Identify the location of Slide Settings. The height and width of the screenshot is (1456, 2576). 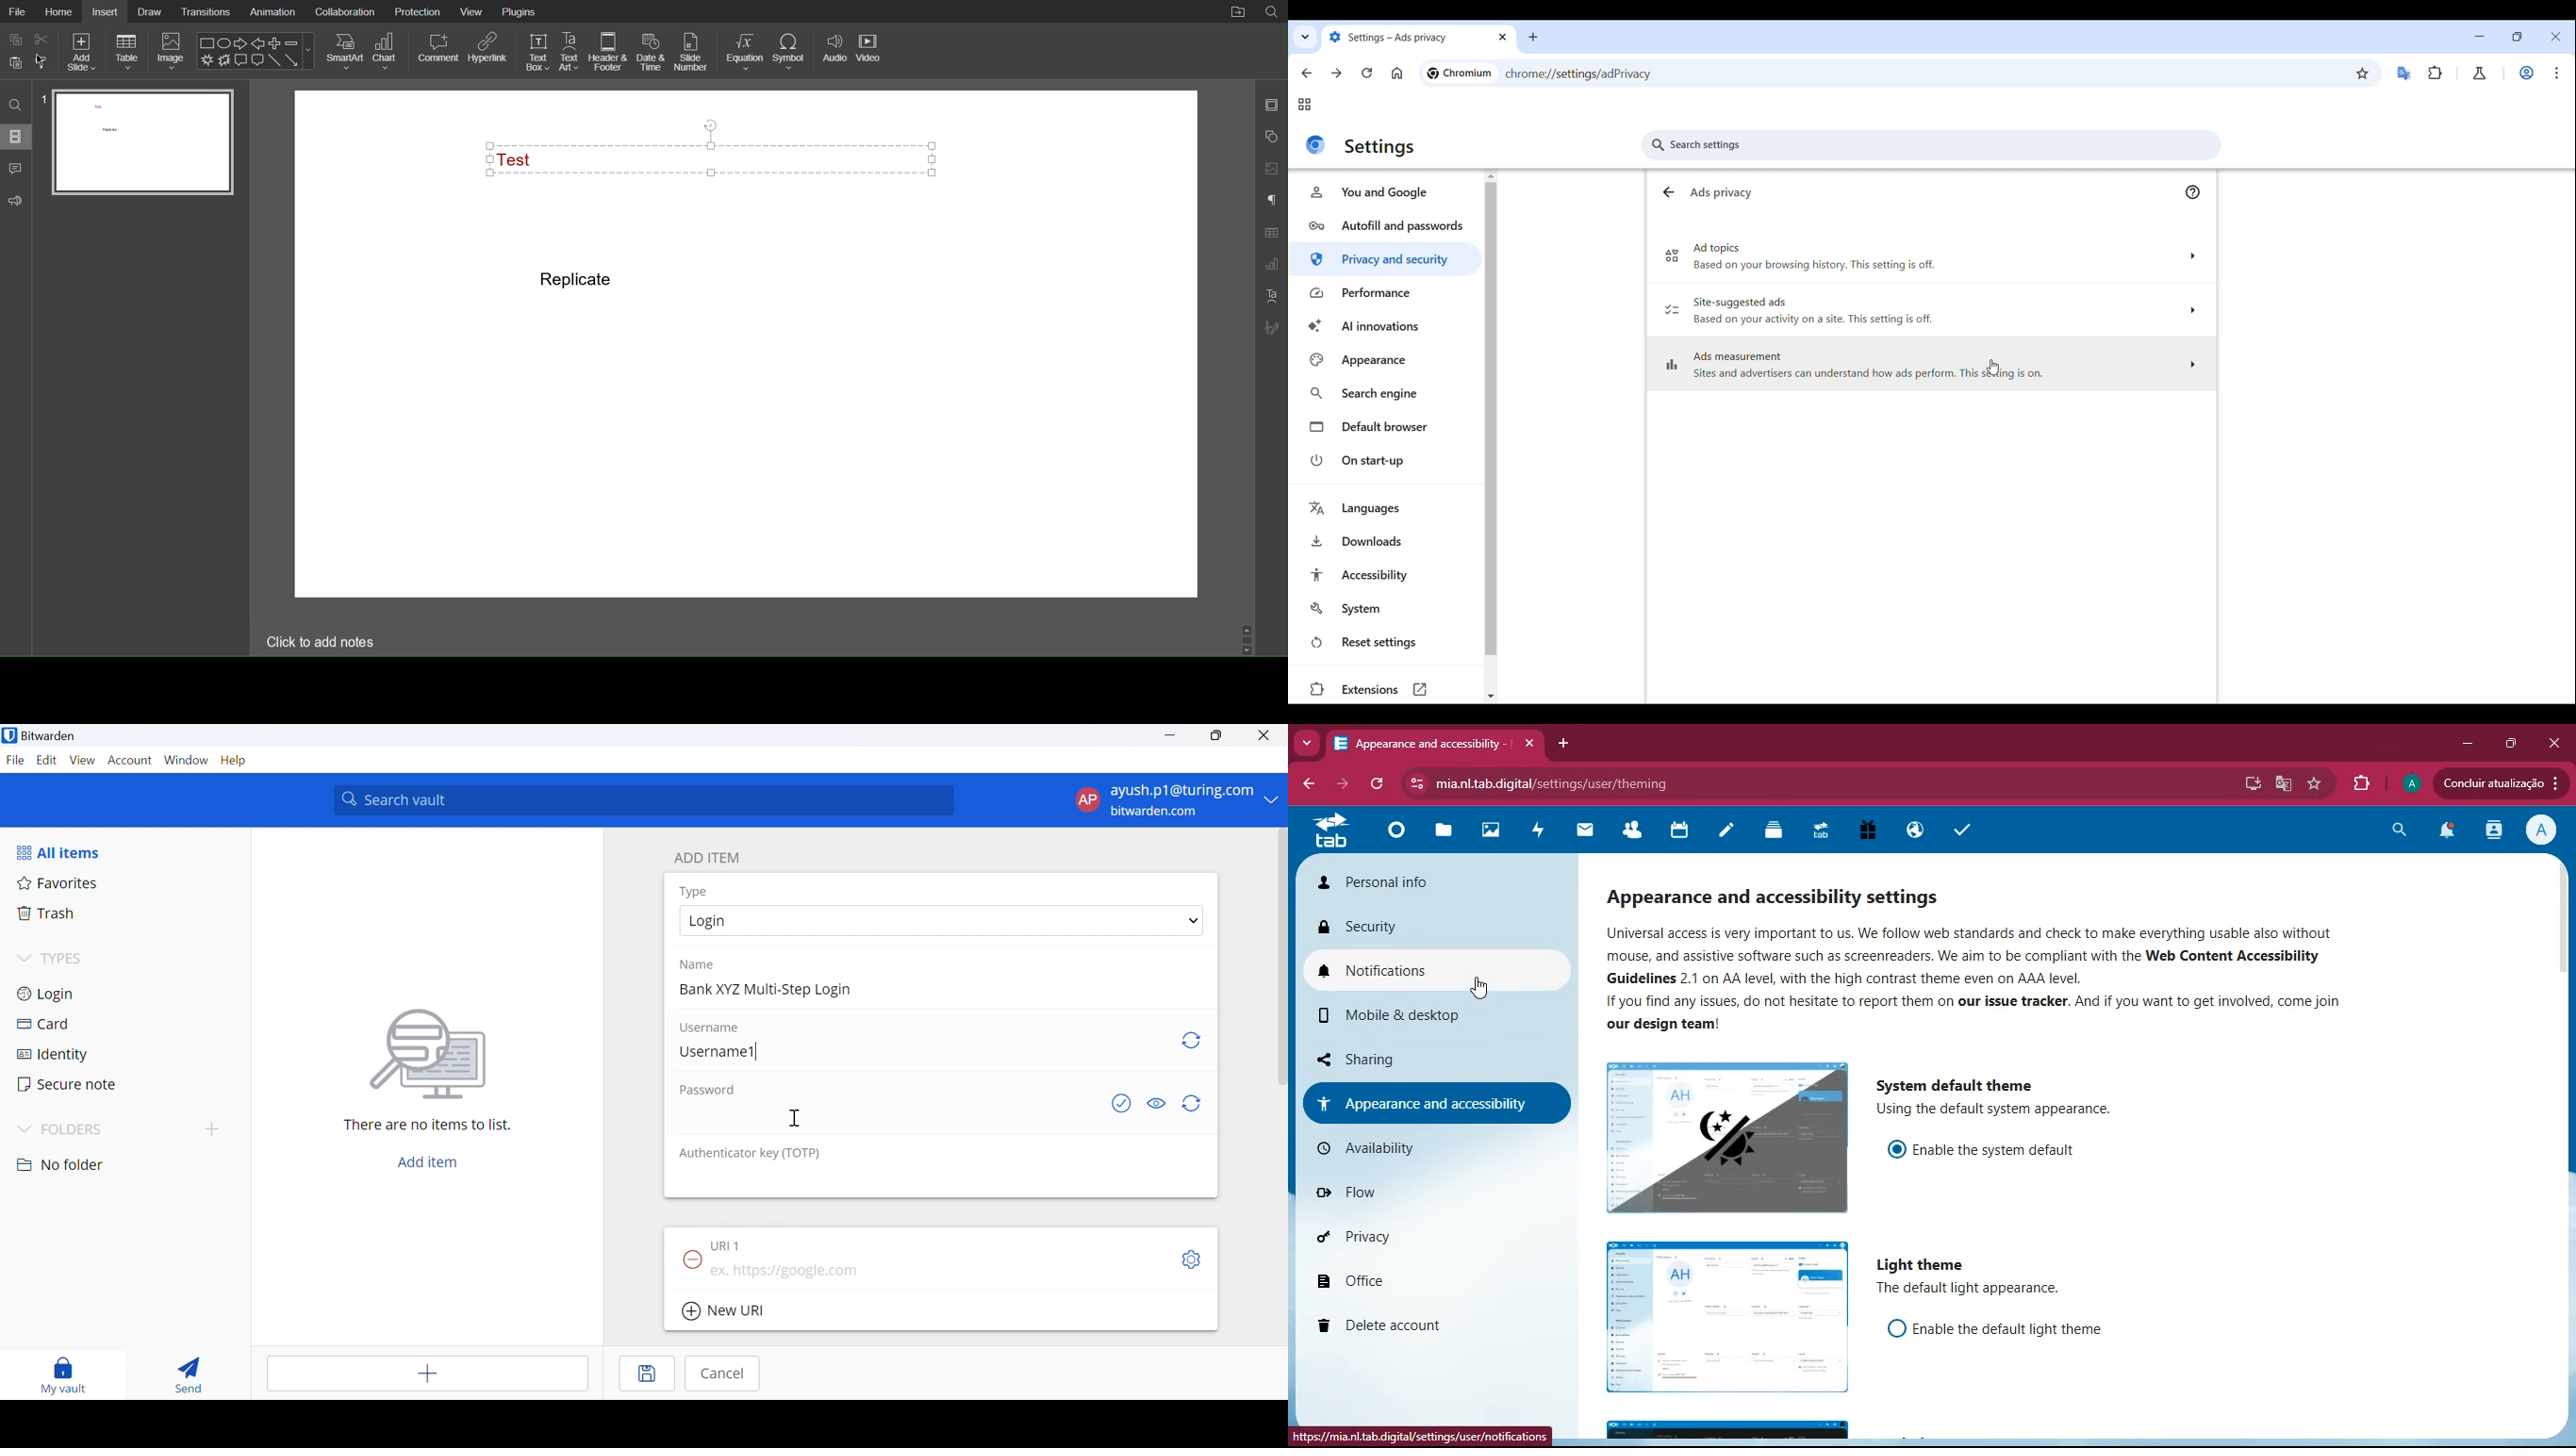
(1272, 104).